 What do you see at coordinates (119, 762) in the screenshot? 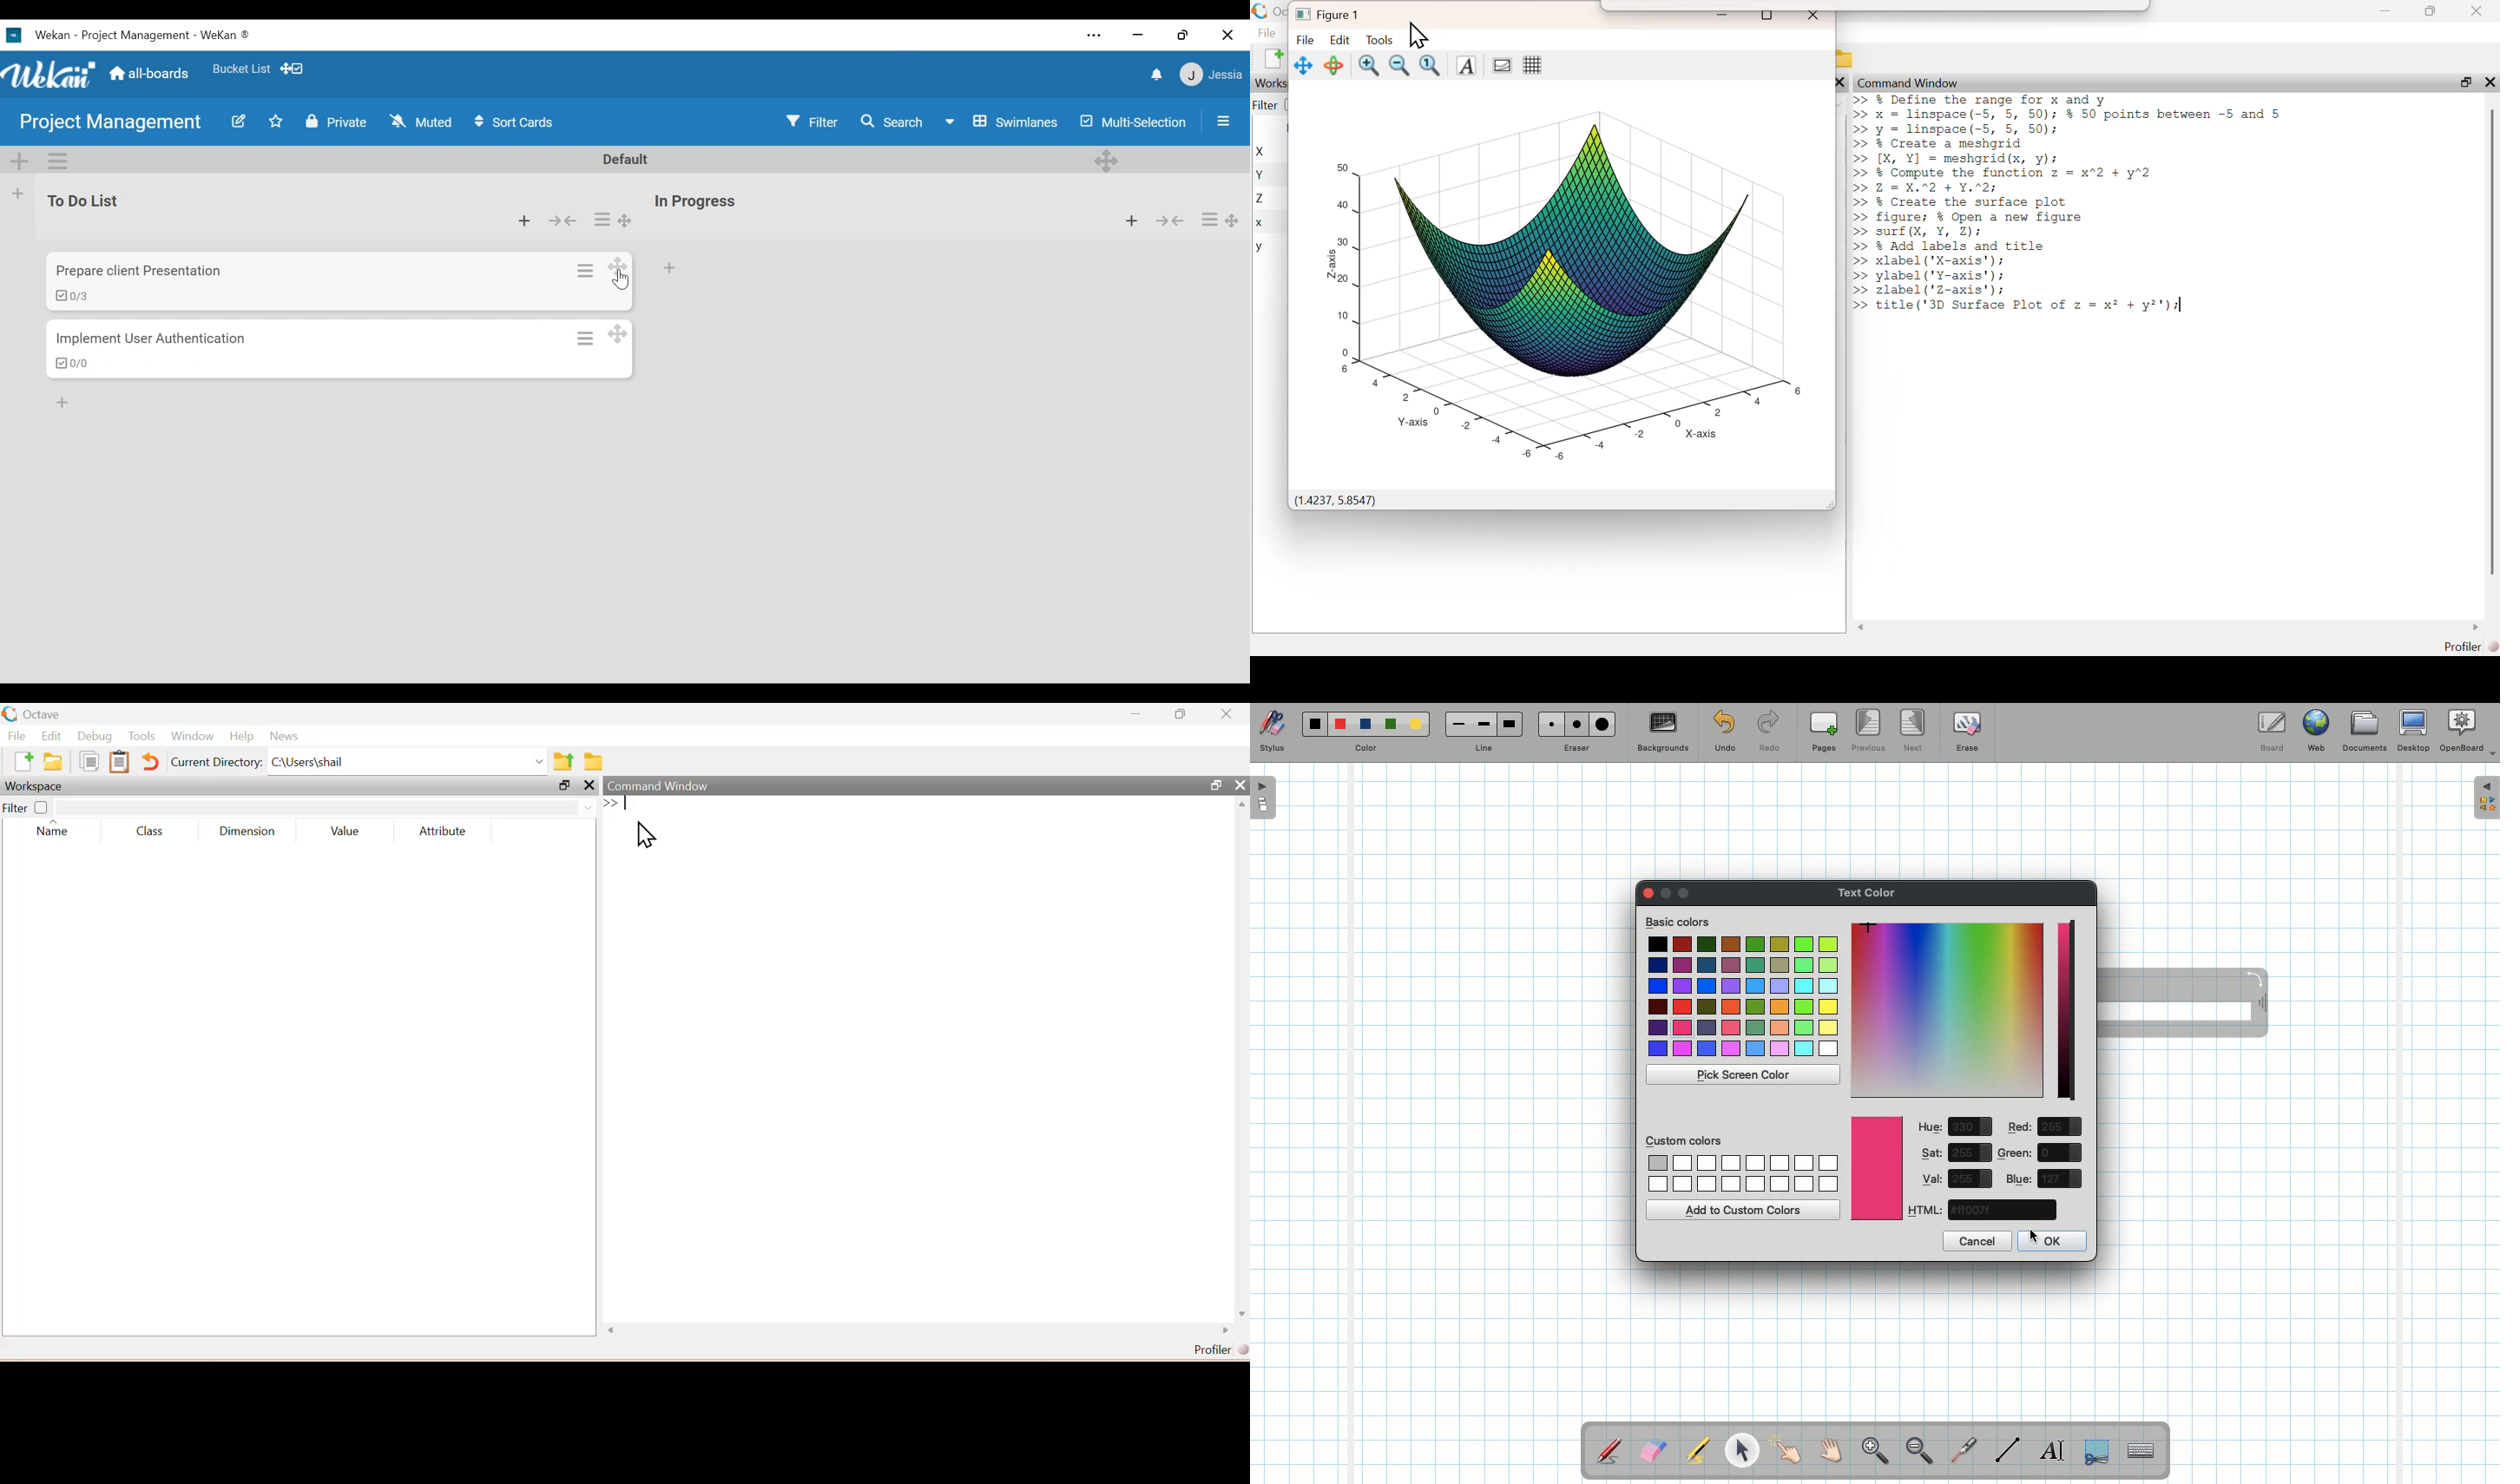
I see `paste` at bounding box center [119, 762].